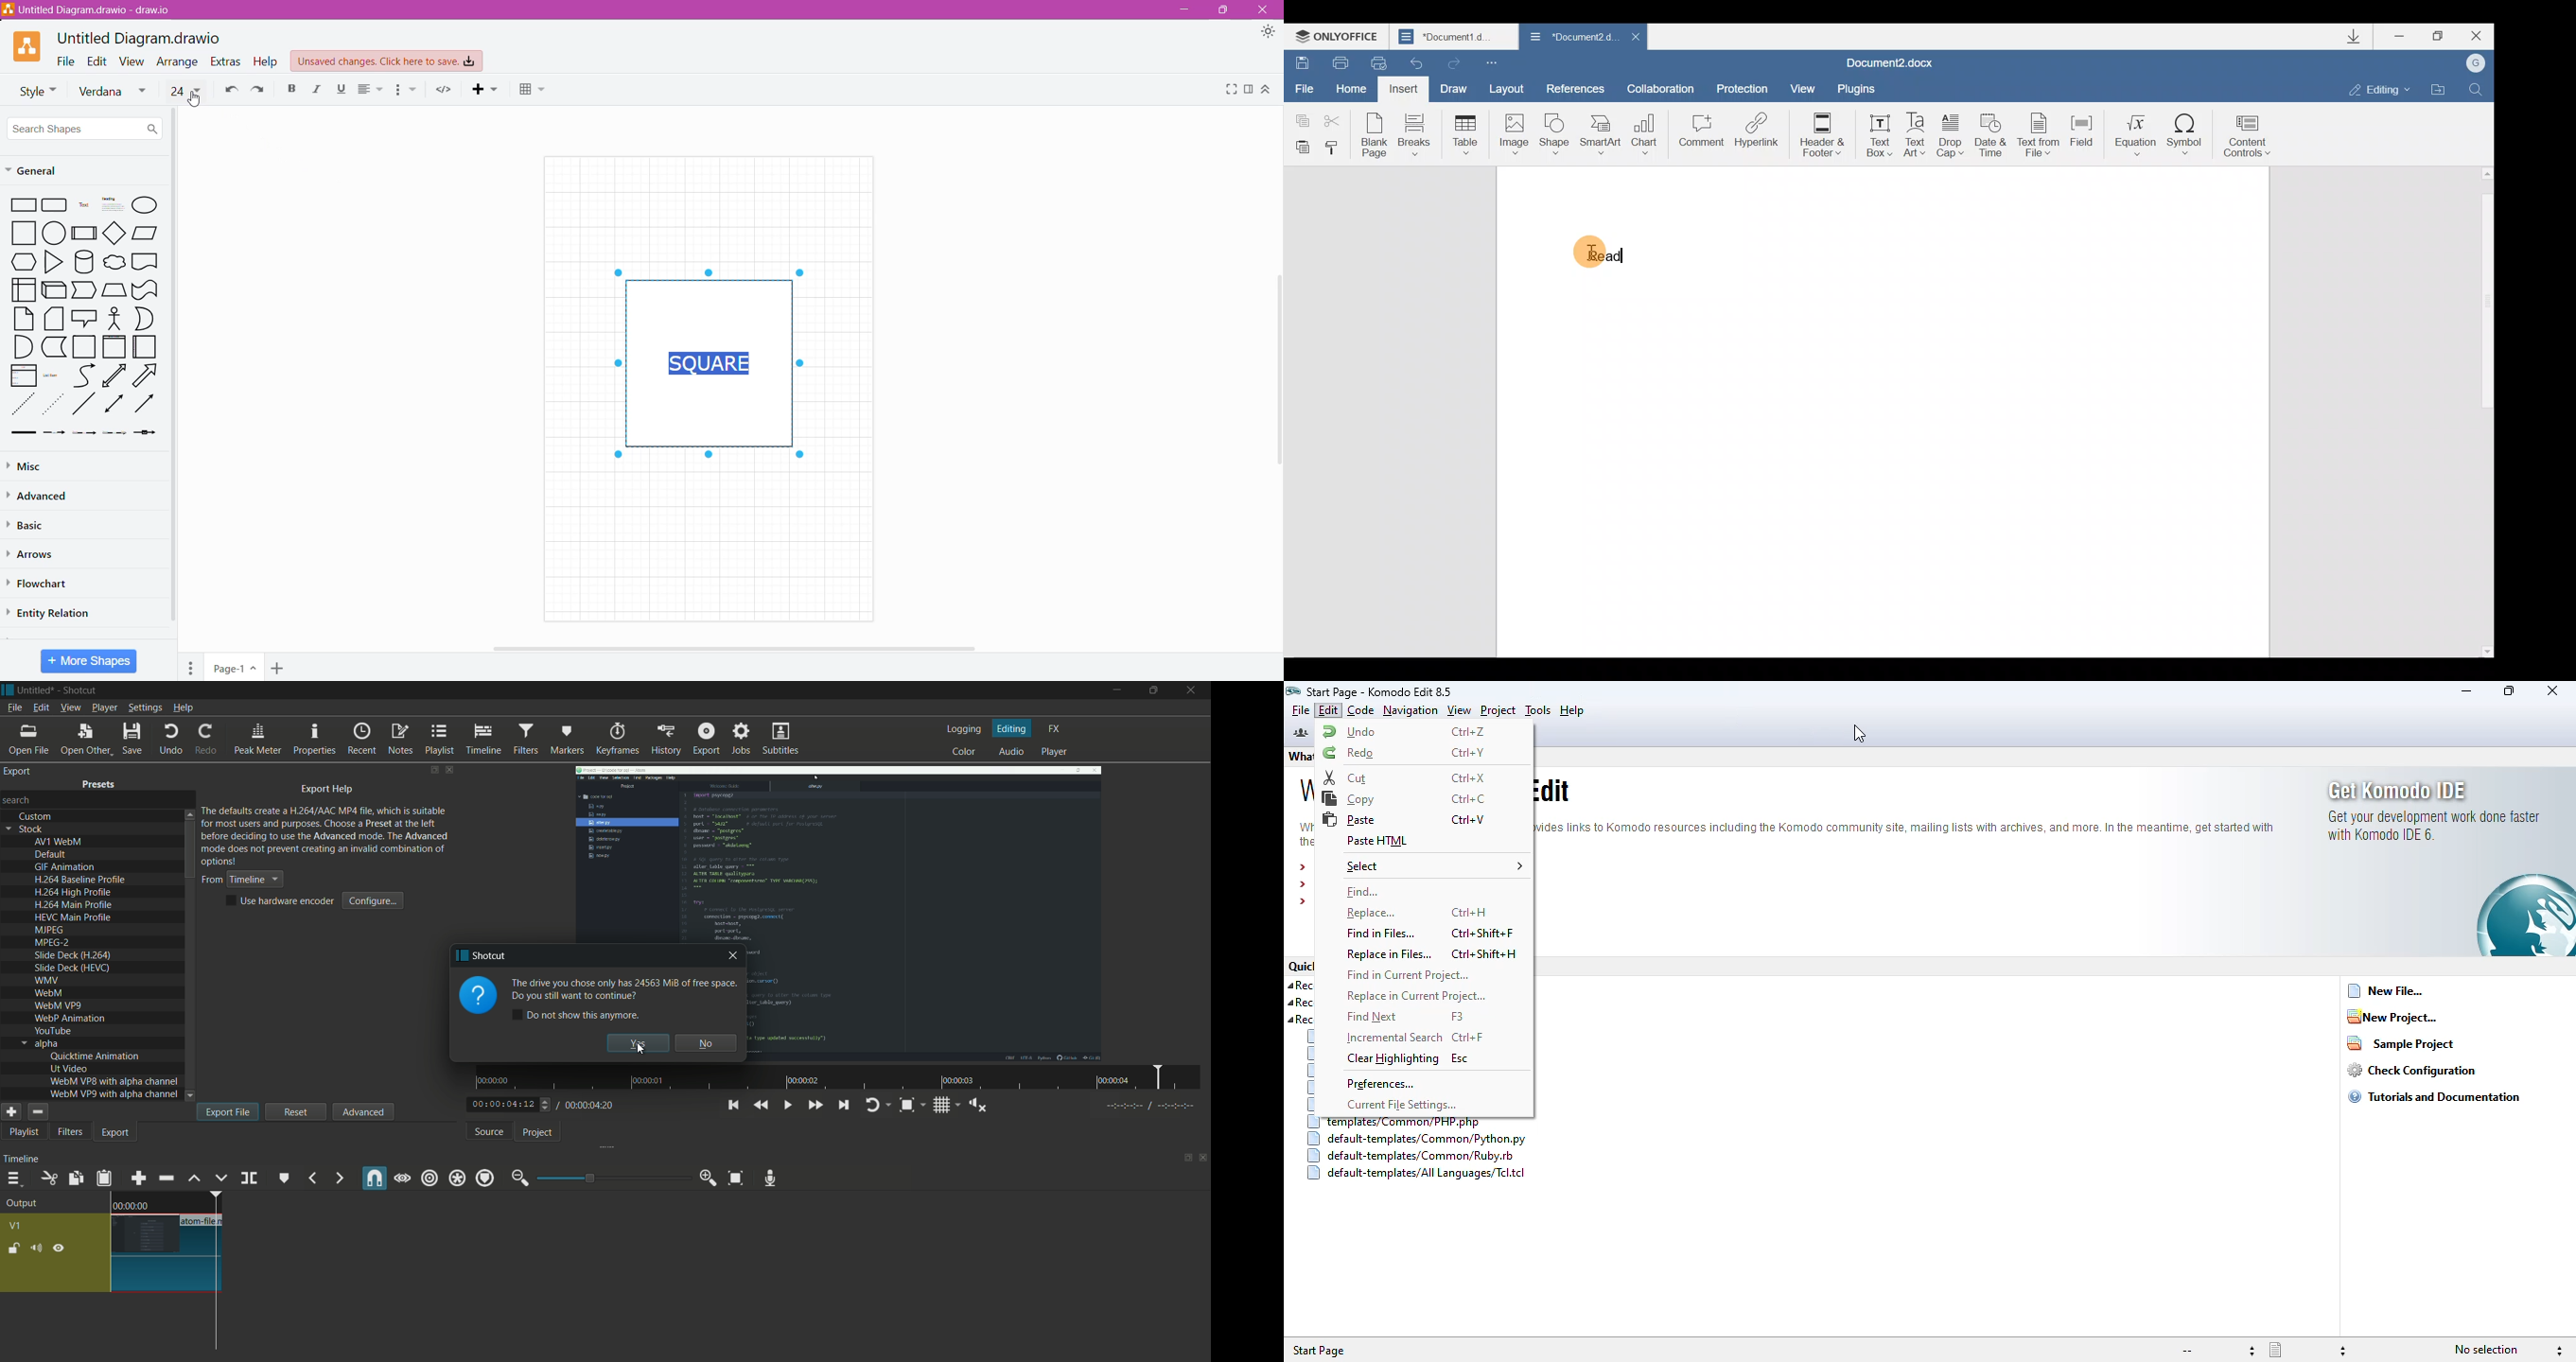 The height and width of the screenshot is (1372, 2576). I want to click on Parallelogram, so click(146, 233).